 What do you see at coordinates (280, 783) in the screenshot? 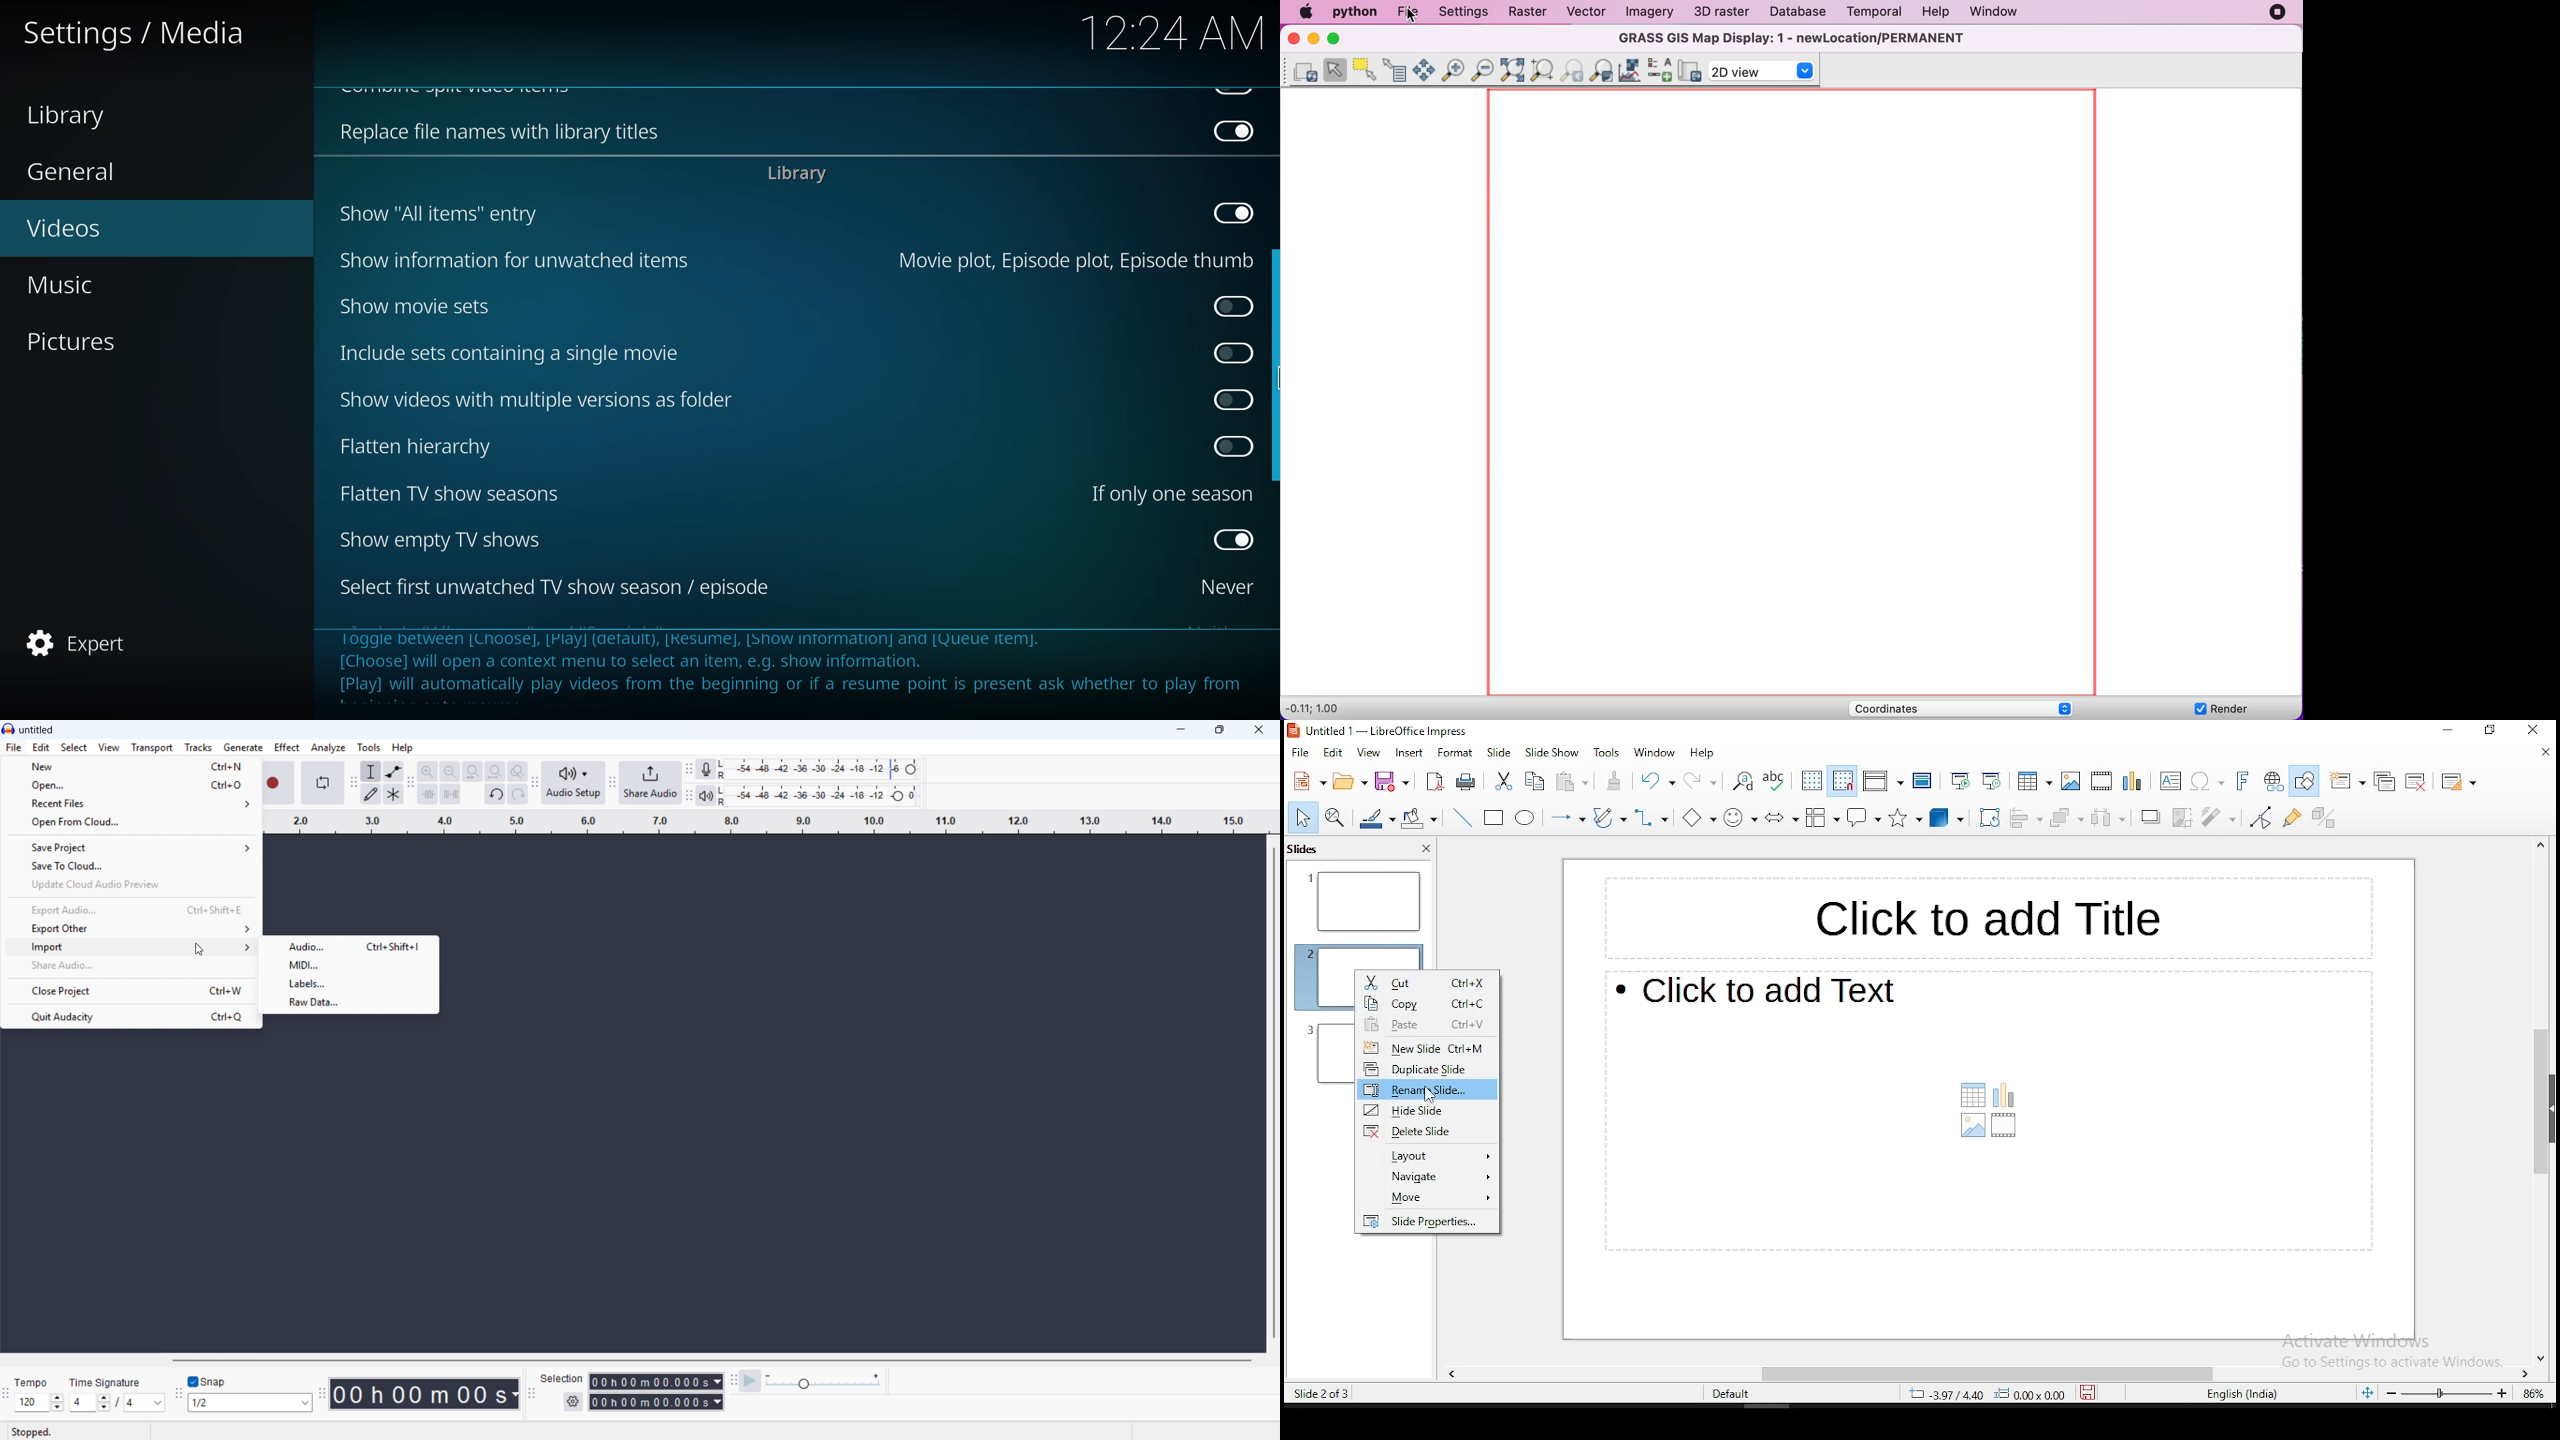
I see `Record ` at bounding box center [280, 783].